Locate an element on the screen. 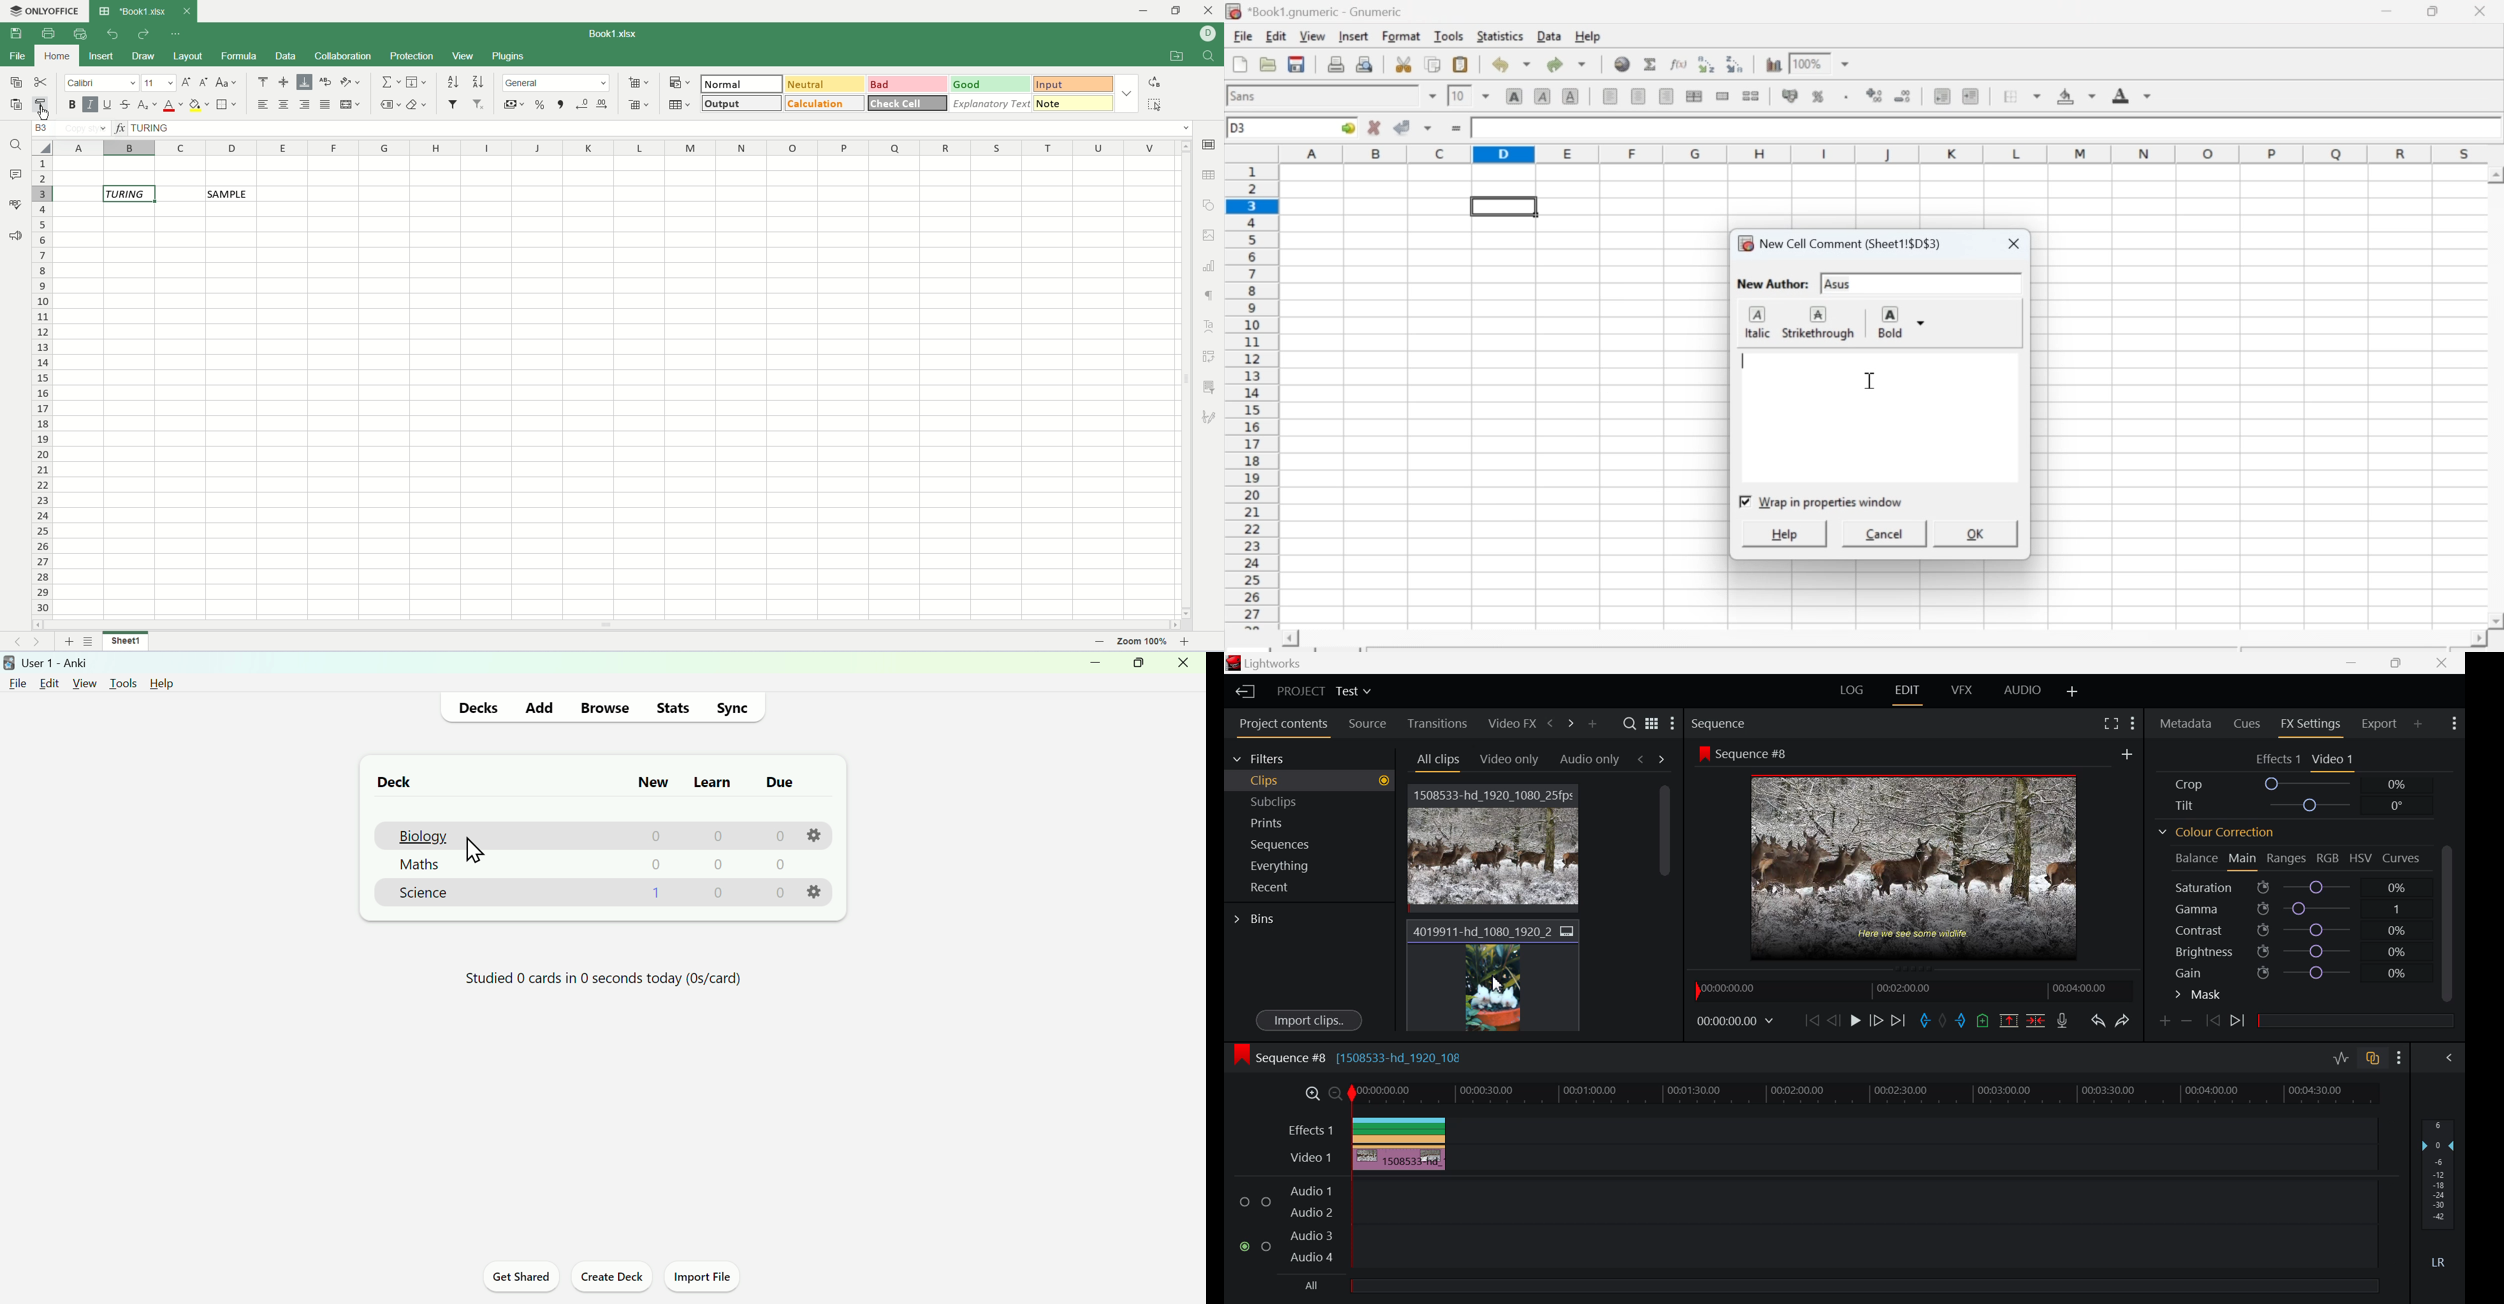 The width and height of the screenshot is (2520, 1316). Effects Layer is located at coordinates (1825, 1129).